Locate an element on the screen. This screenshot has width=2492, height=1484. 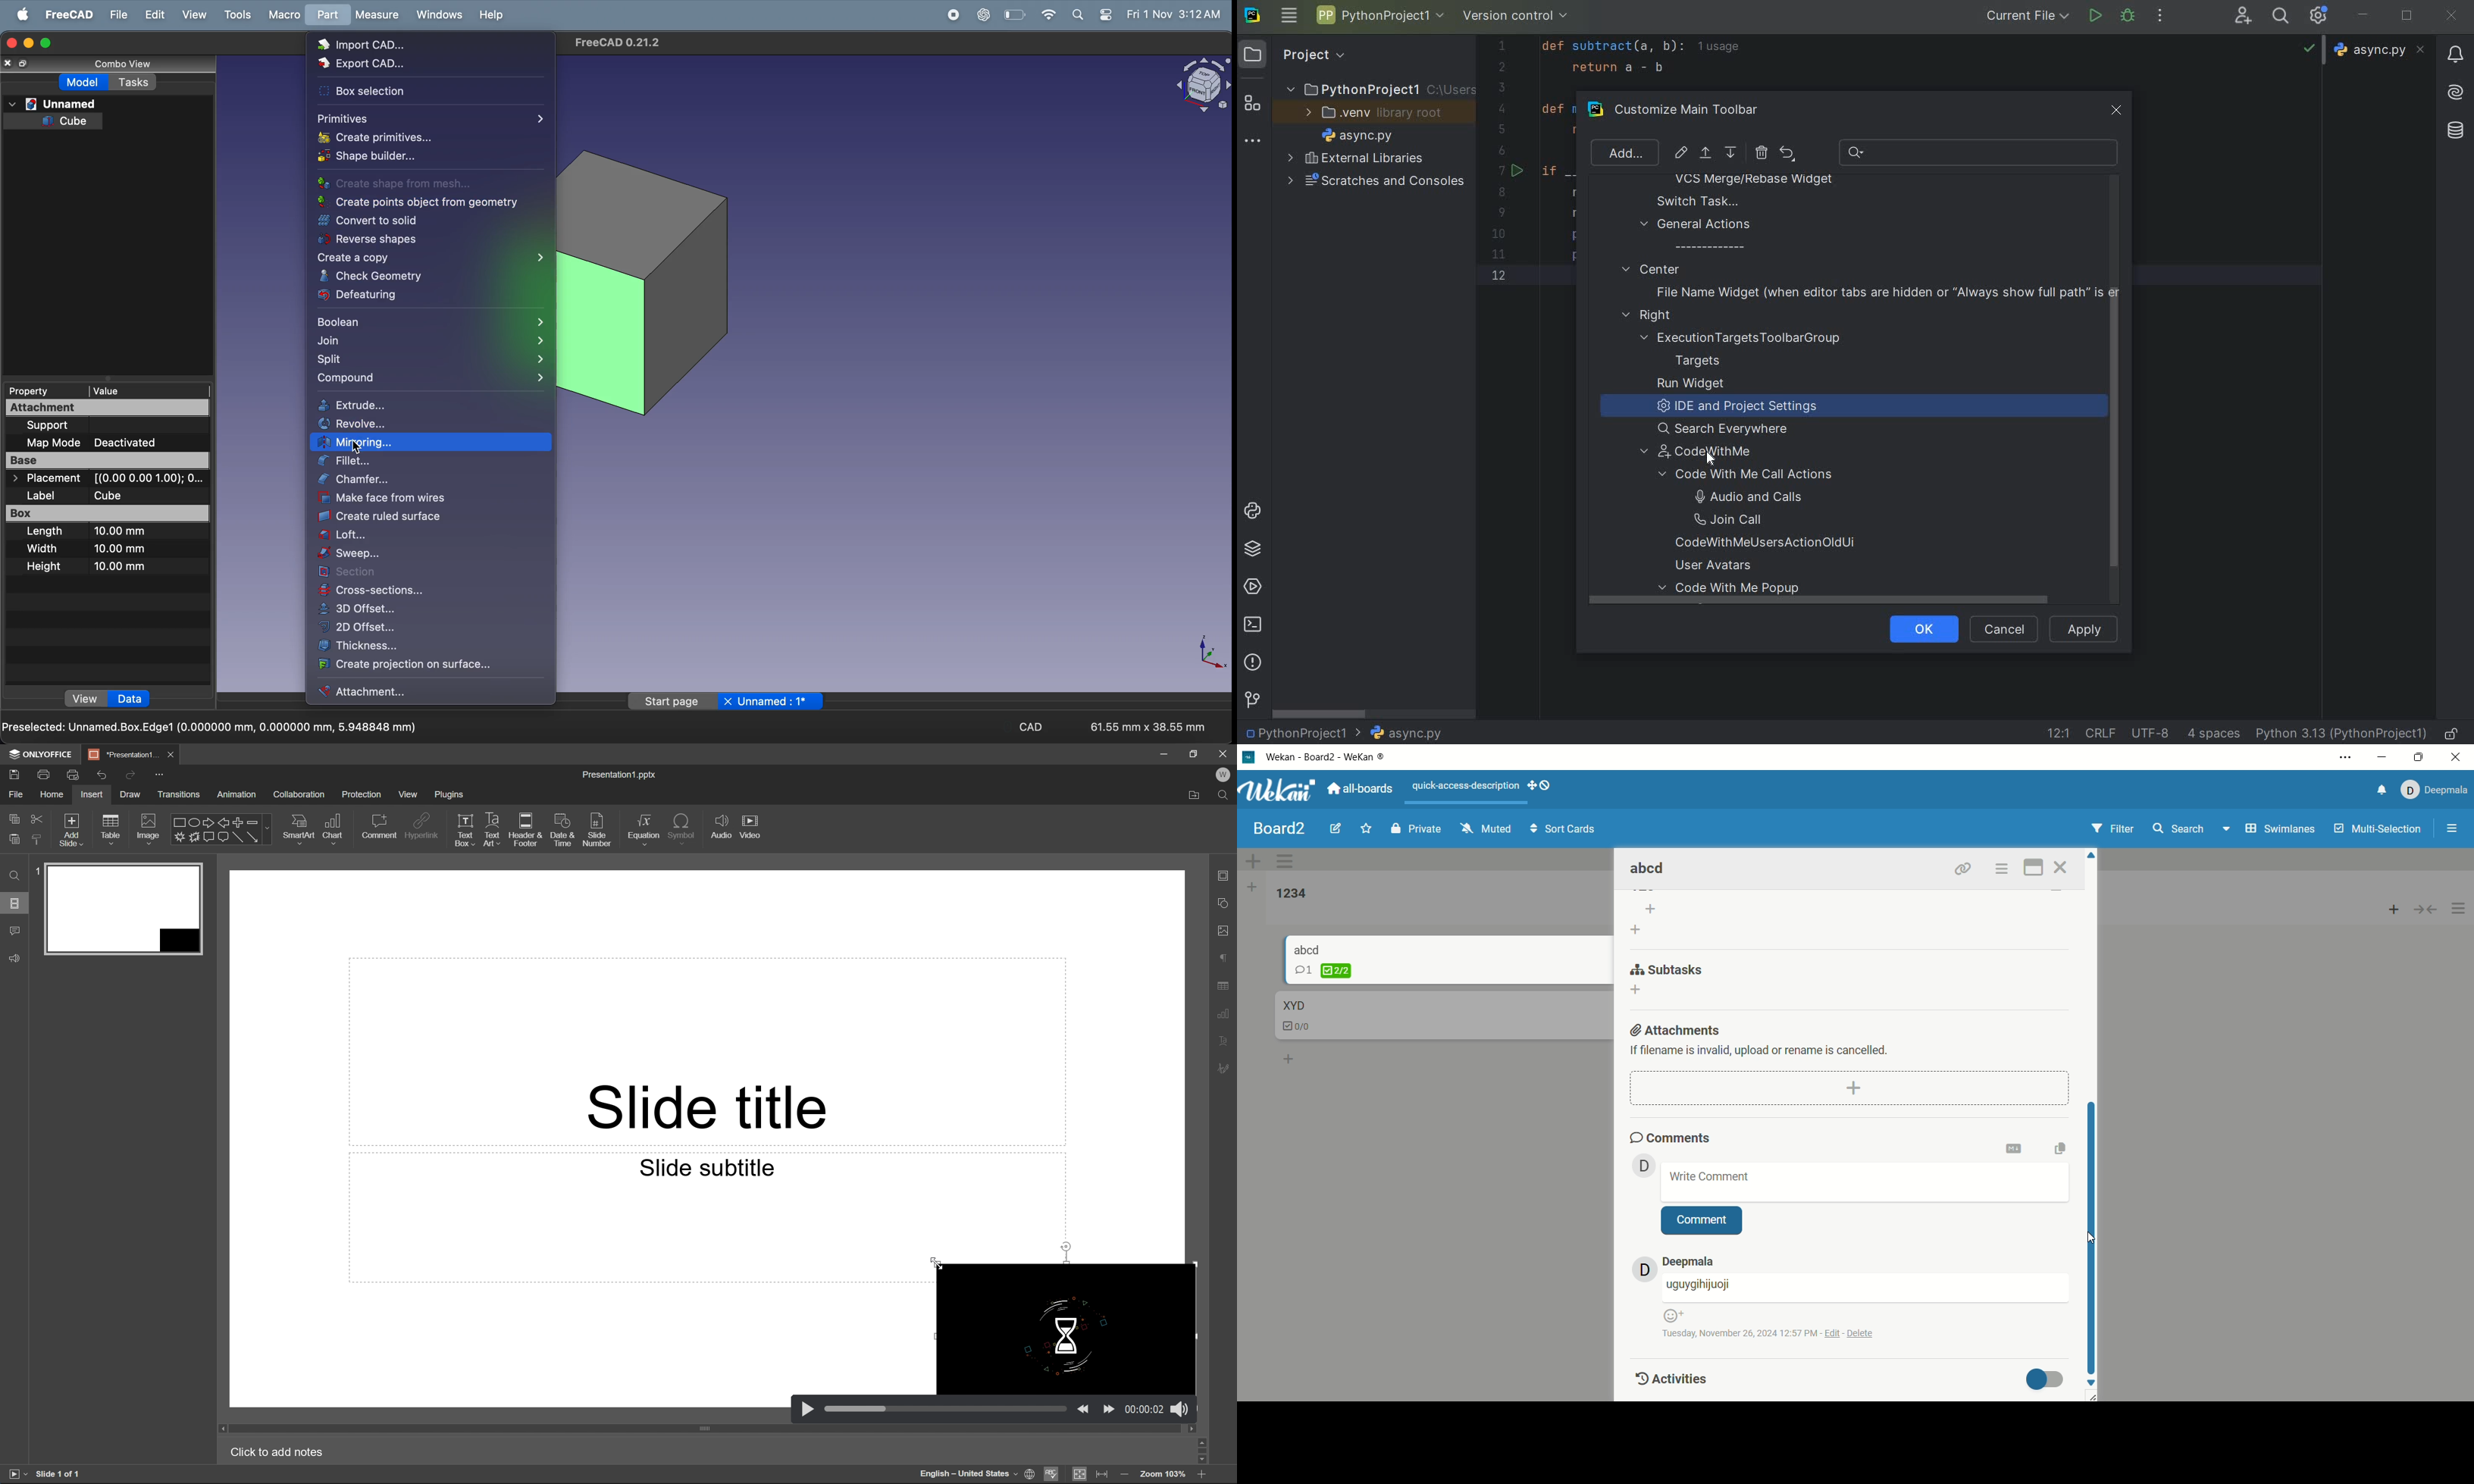
record is located at coordinates (955, 14).